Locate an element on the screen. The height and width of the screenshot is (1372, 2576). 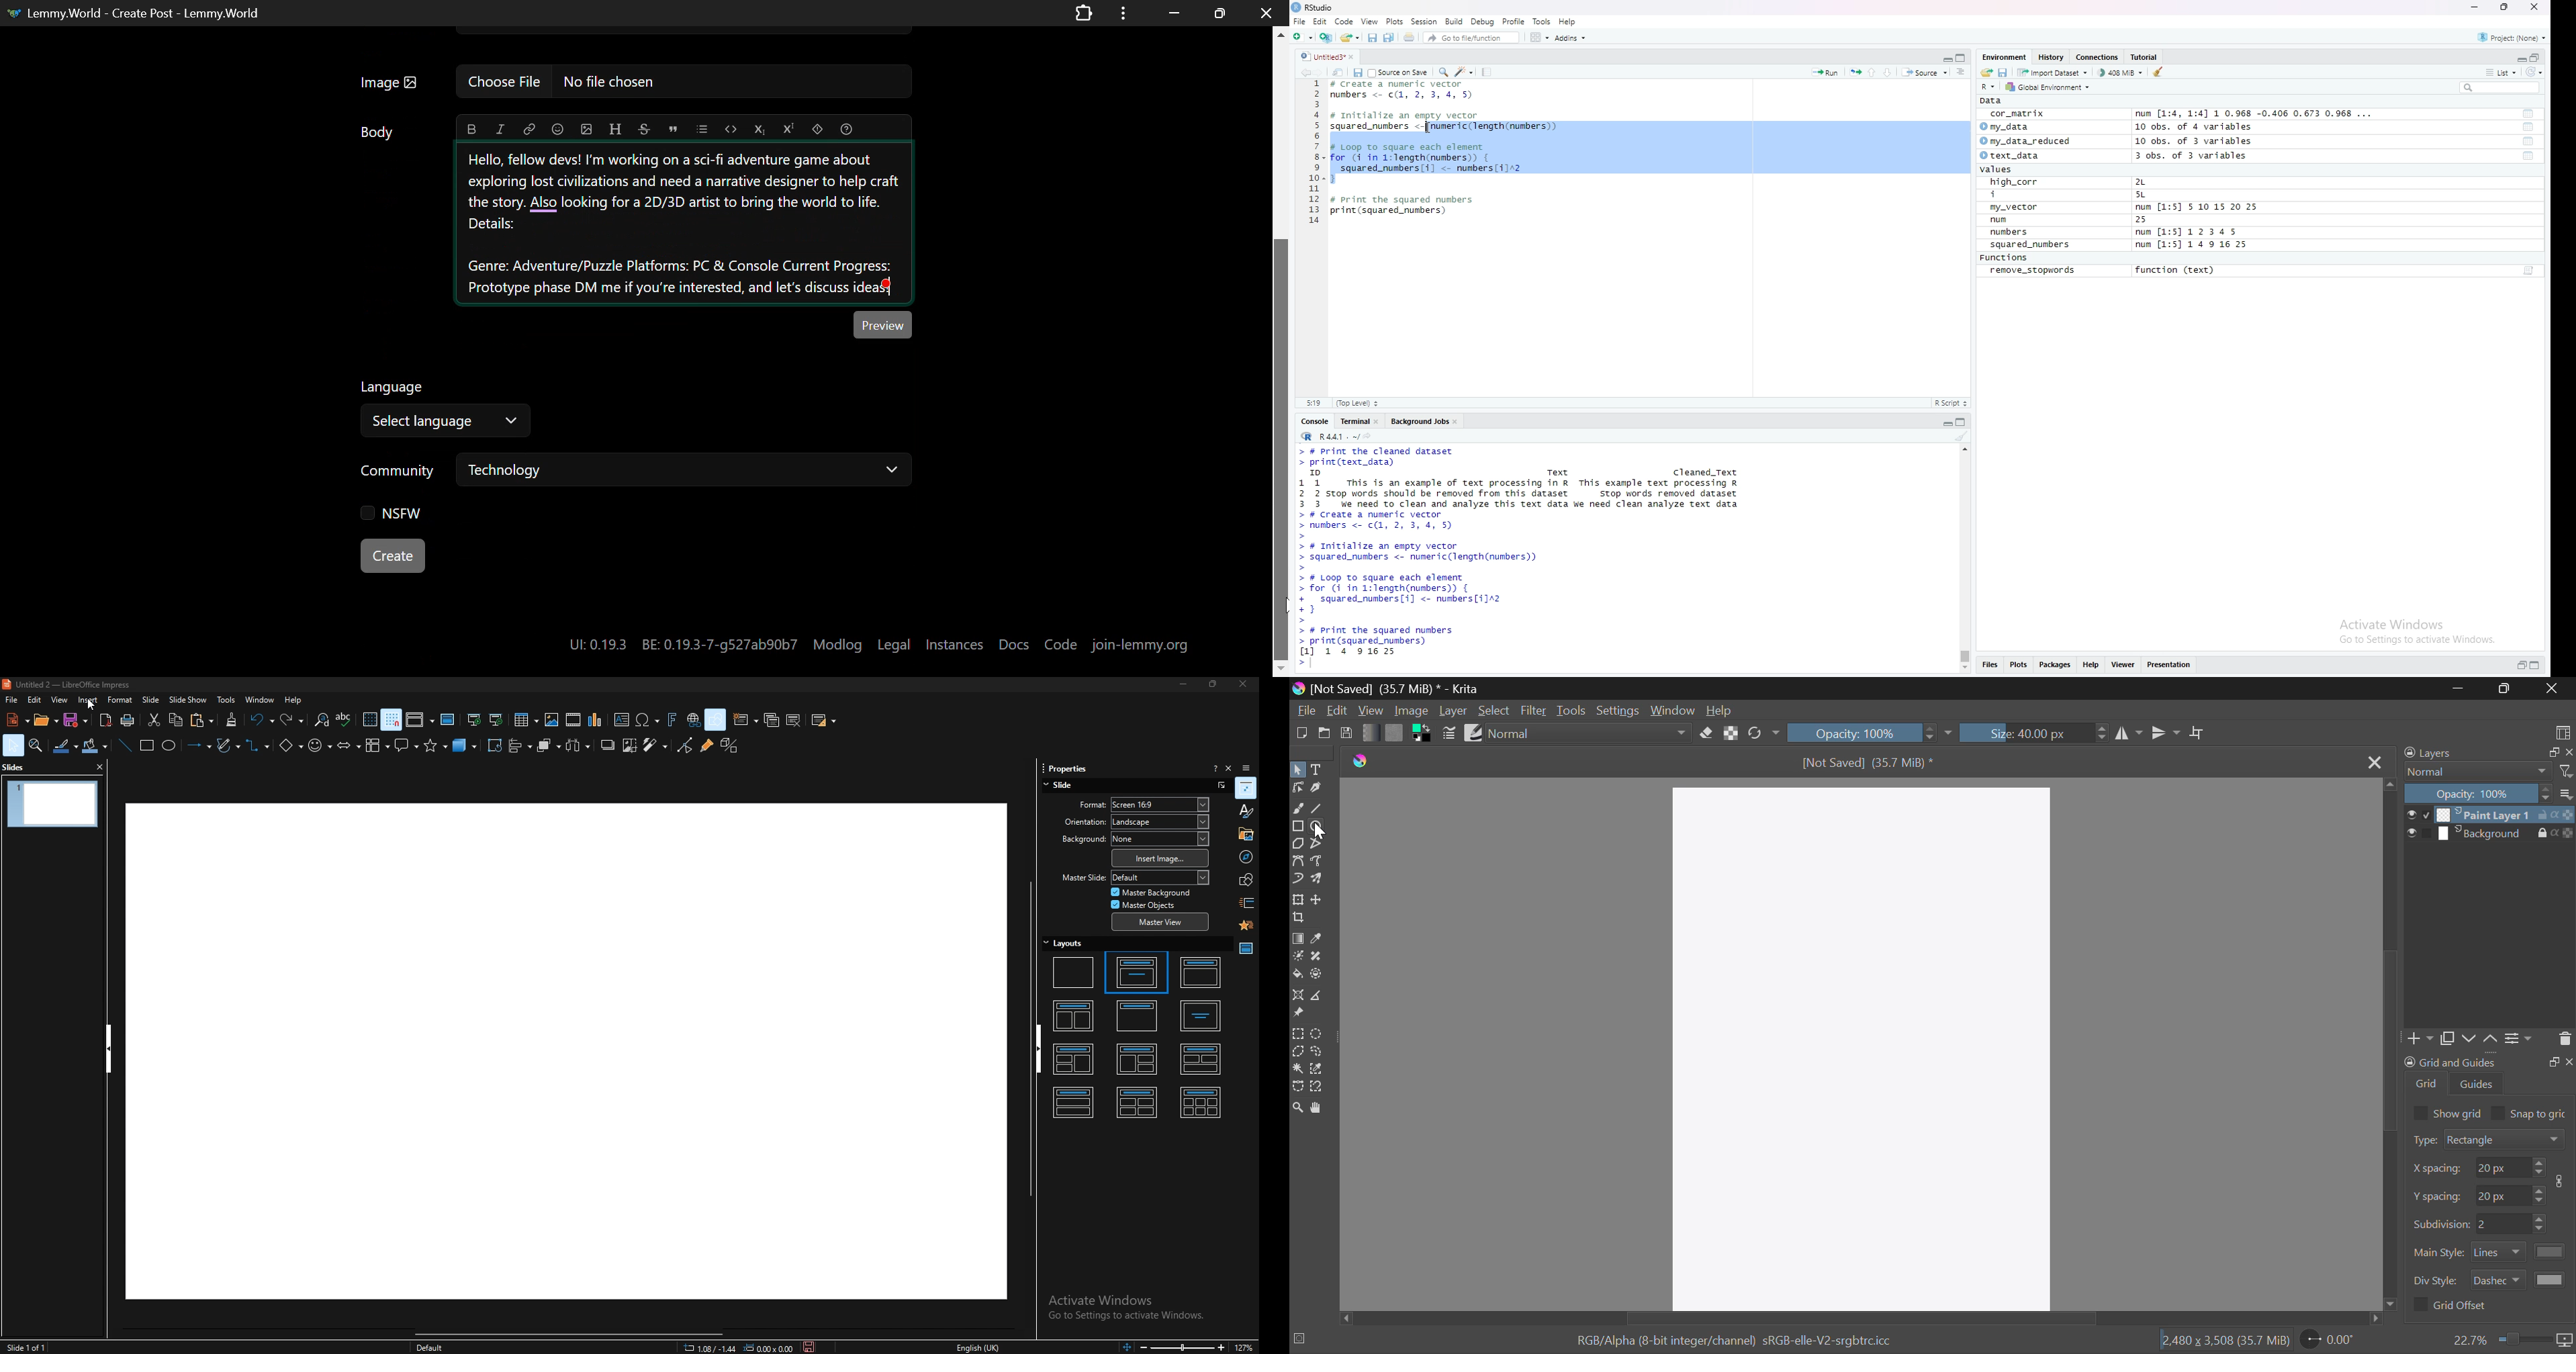
Search is located at coordinates (2501, 87).